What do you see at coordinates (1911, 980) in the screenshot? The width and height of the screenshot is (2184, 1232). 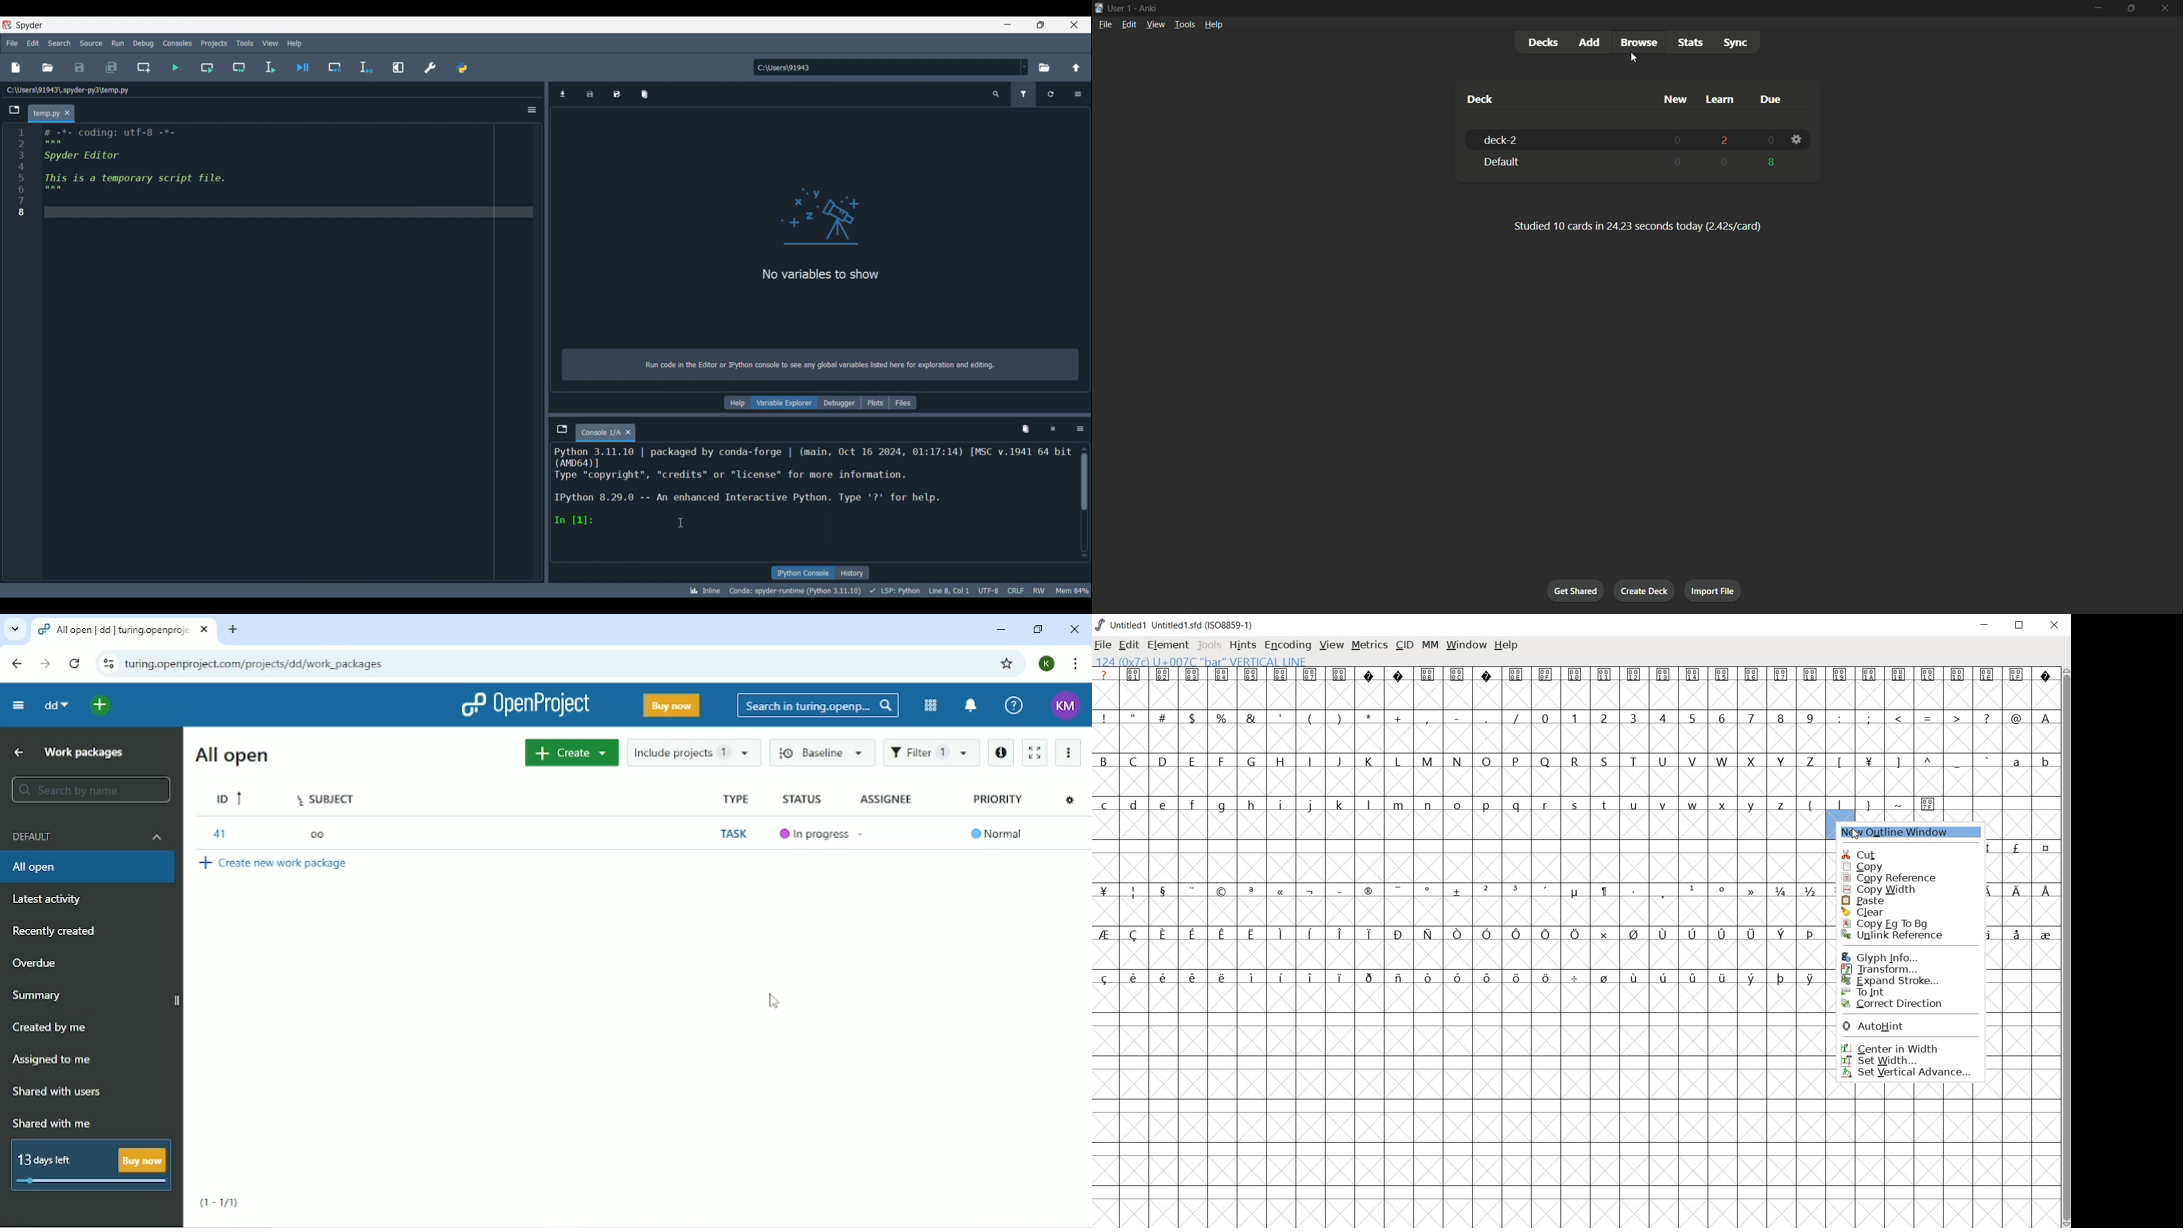 I see `Expand Stroke` at bounding box center [1911, 980].